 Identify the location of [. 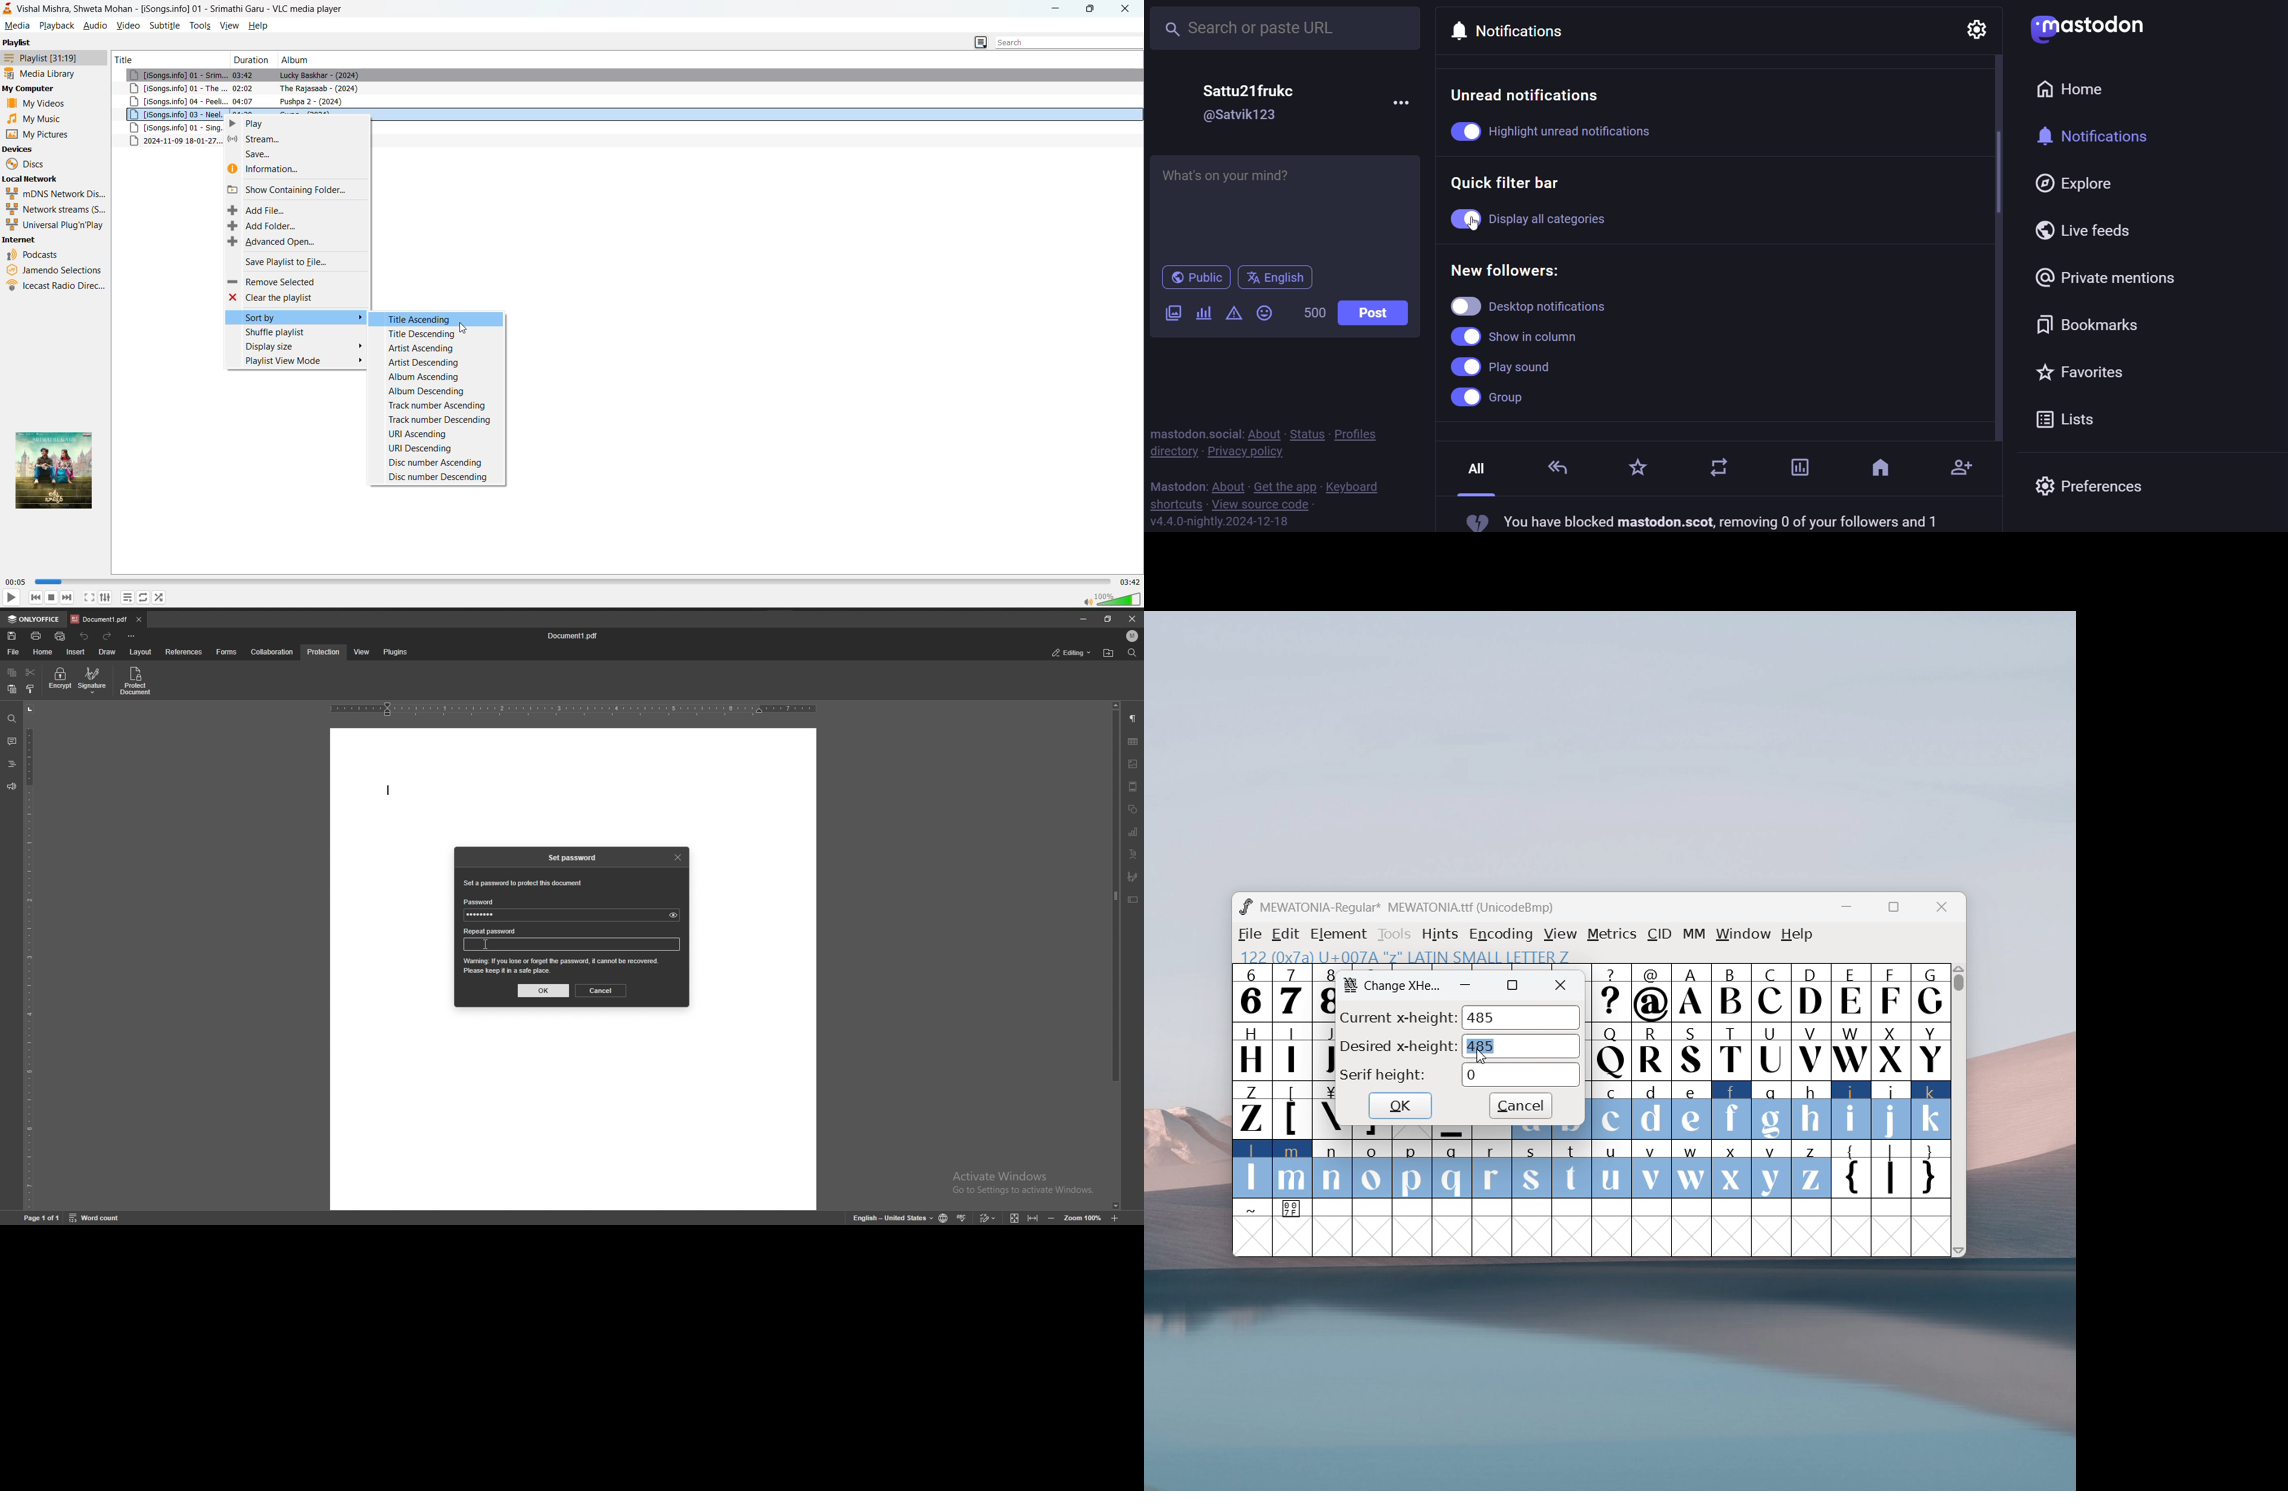
(1292, 1110).